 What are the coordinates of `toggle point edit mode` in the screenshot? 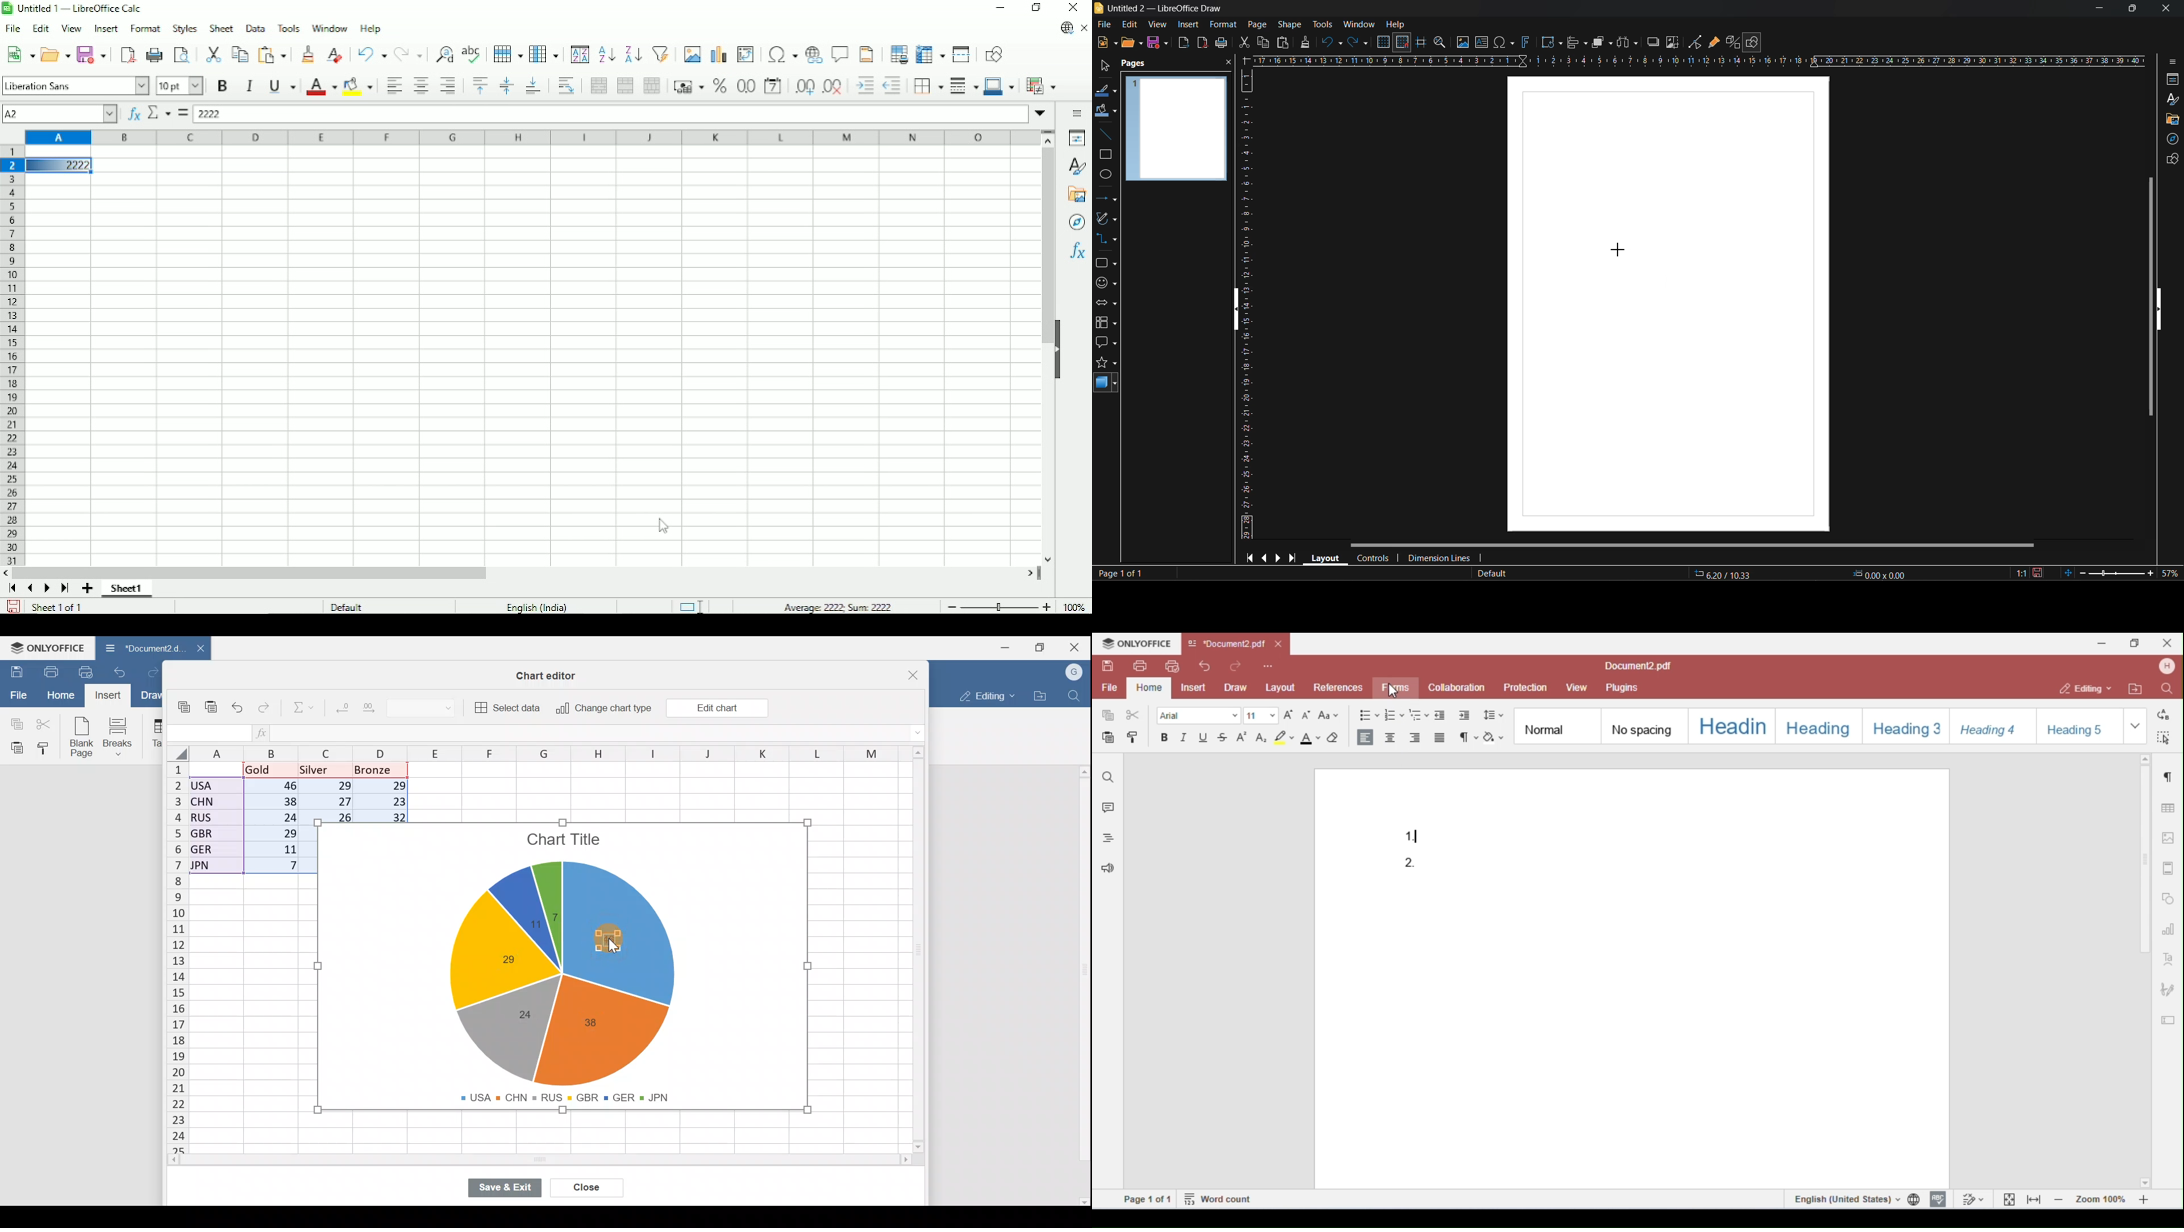 It's located at (1697, 41).